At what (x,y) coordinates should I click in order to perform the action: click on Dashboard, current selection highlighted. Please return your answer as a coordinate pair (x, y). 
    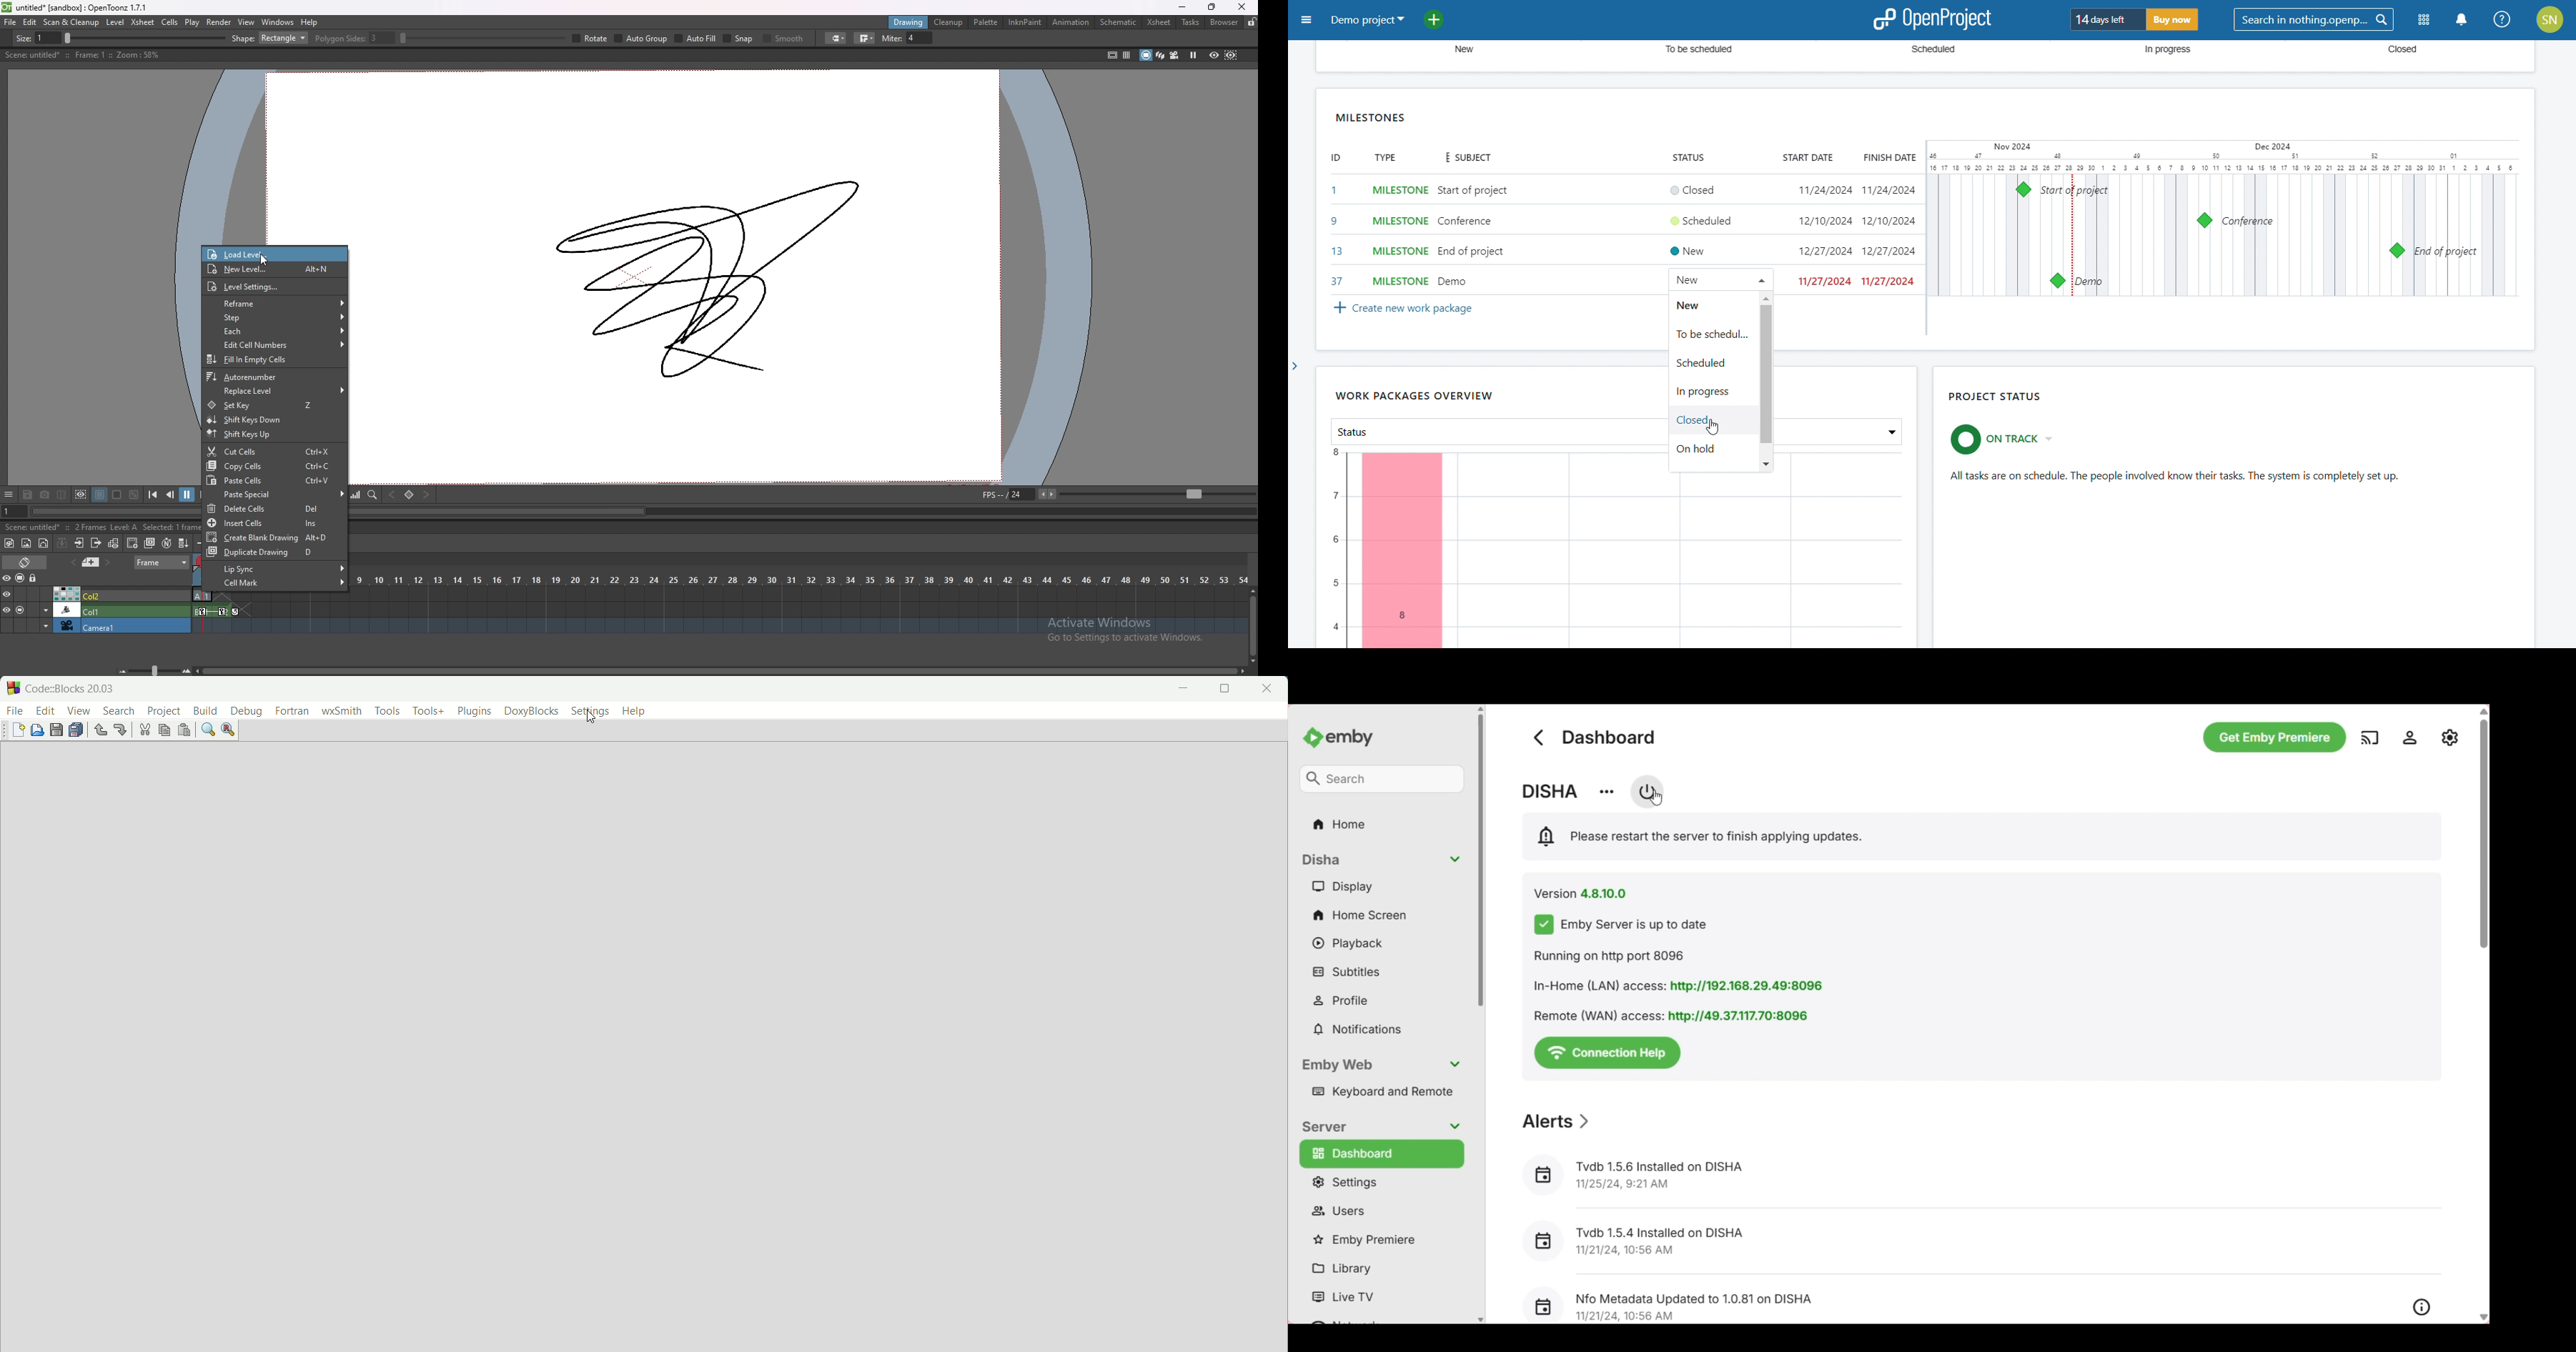
    Looking at the image, I should click on (1382, 1154).